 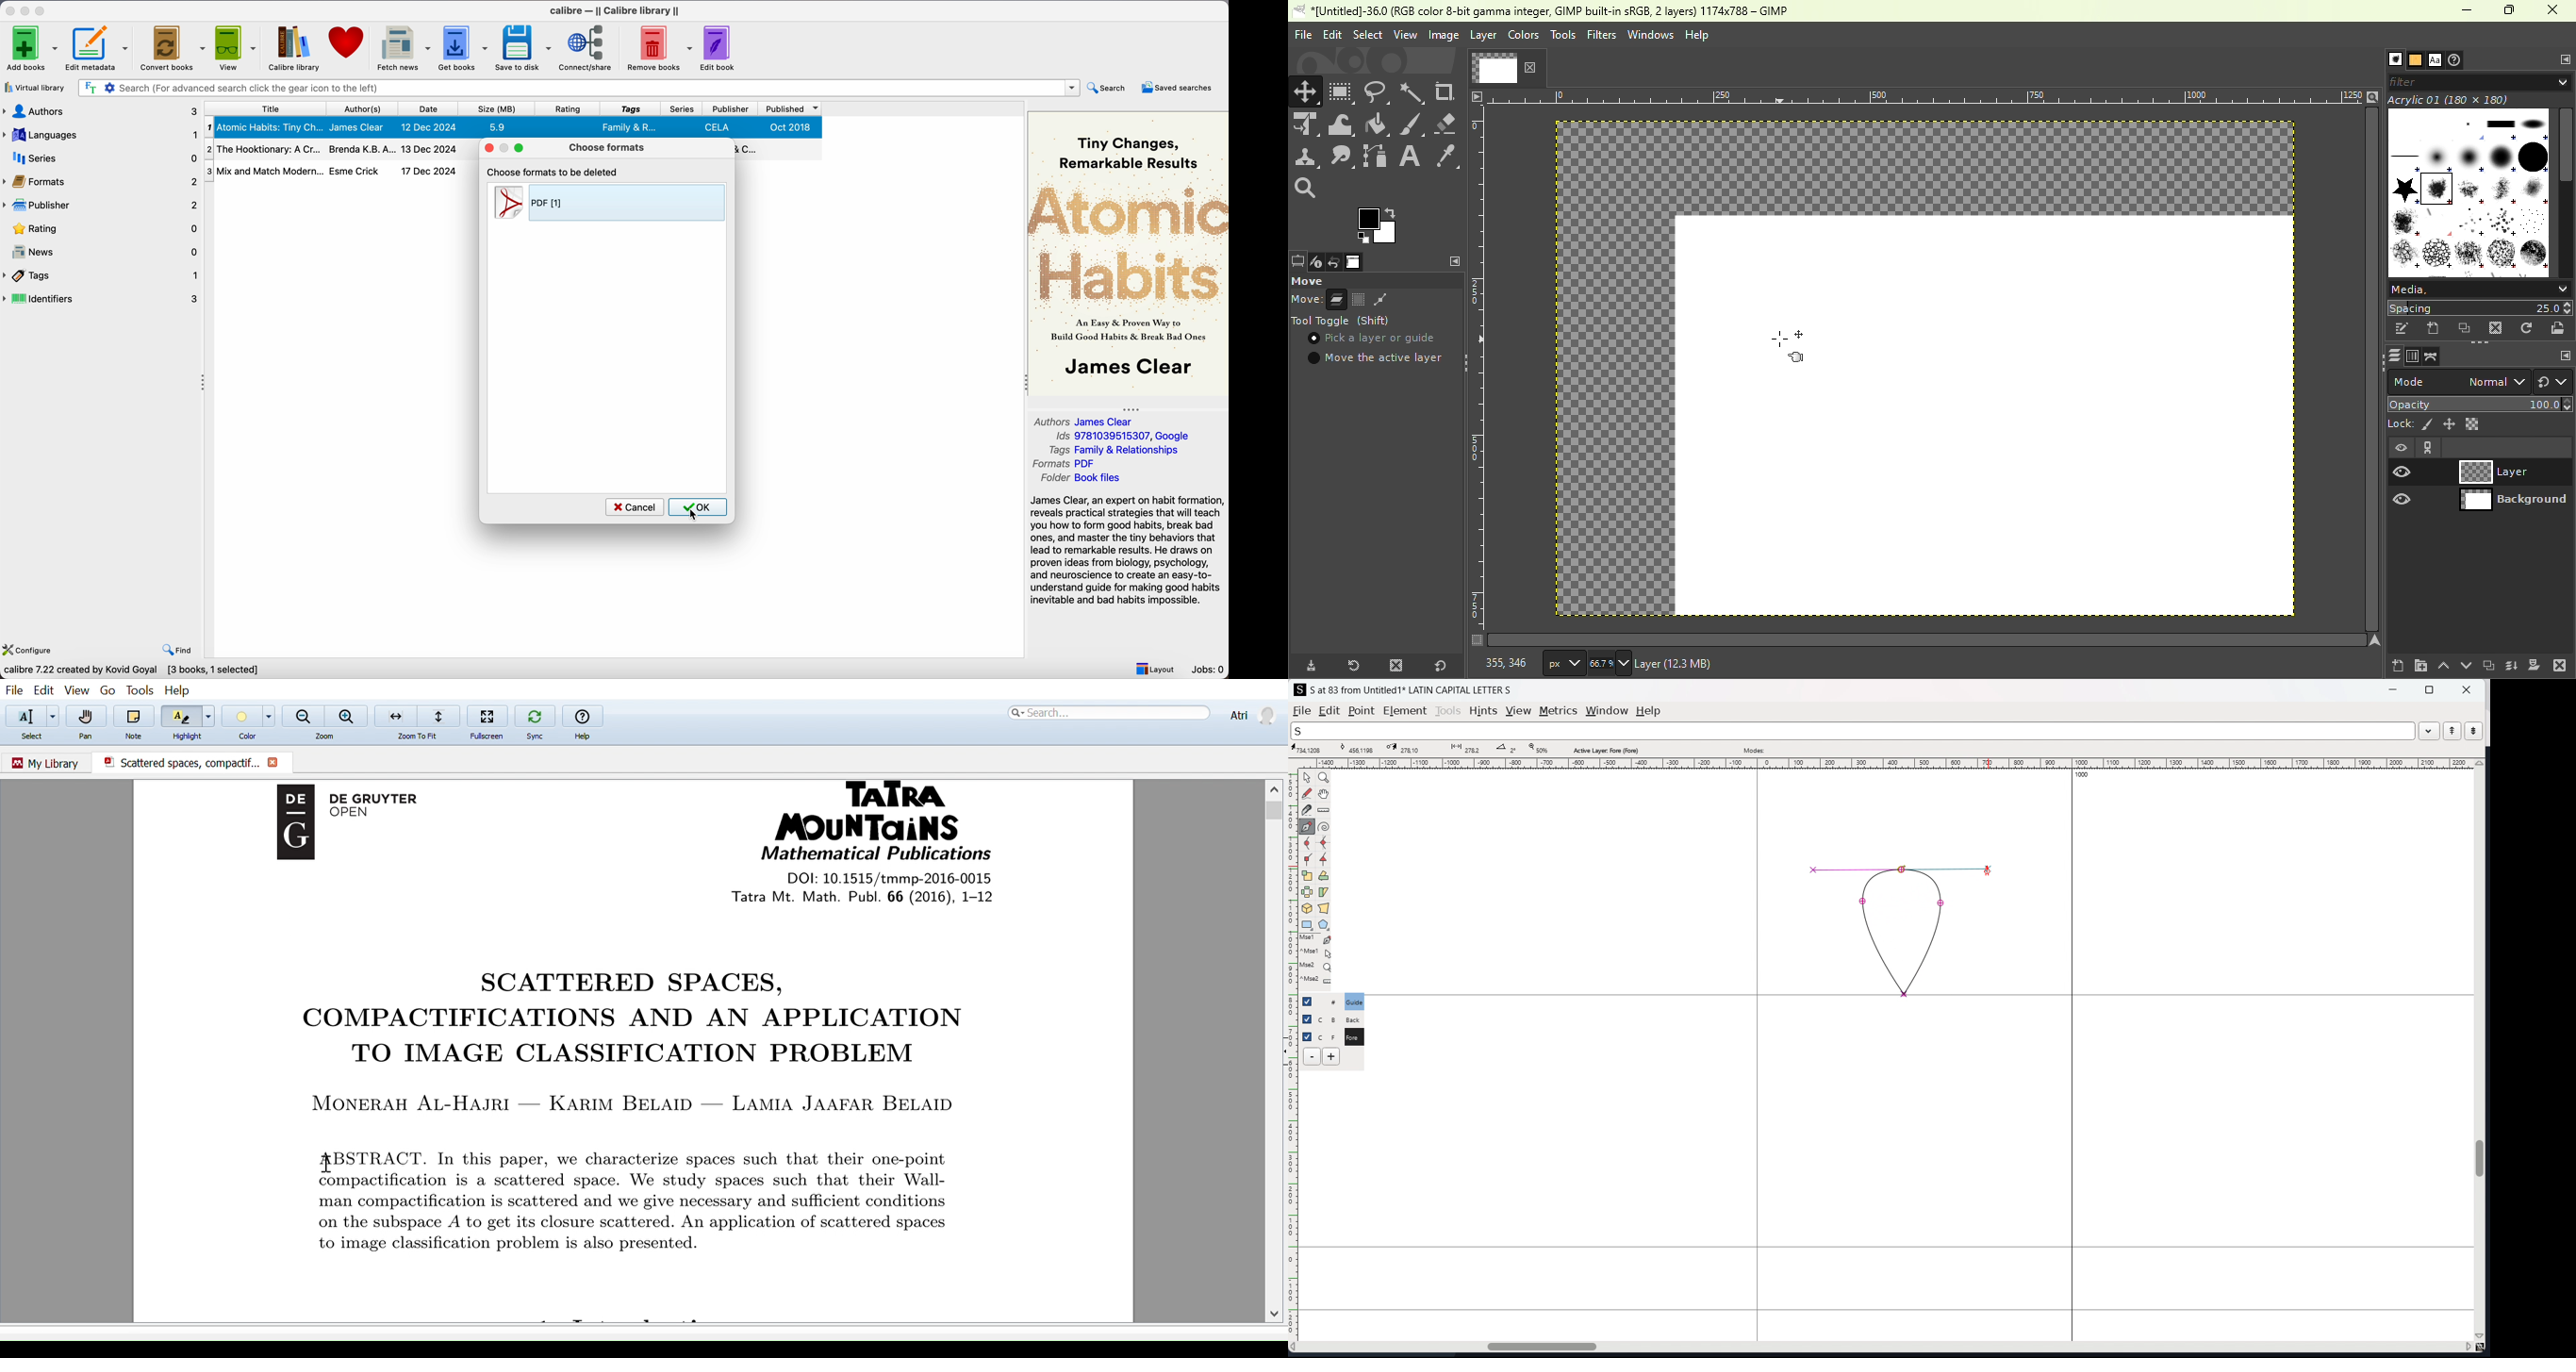 What do you see at coordinates (1563, 662) in the screenshot?
I see `Ruler measurement` at bounding box center [1563, 662].